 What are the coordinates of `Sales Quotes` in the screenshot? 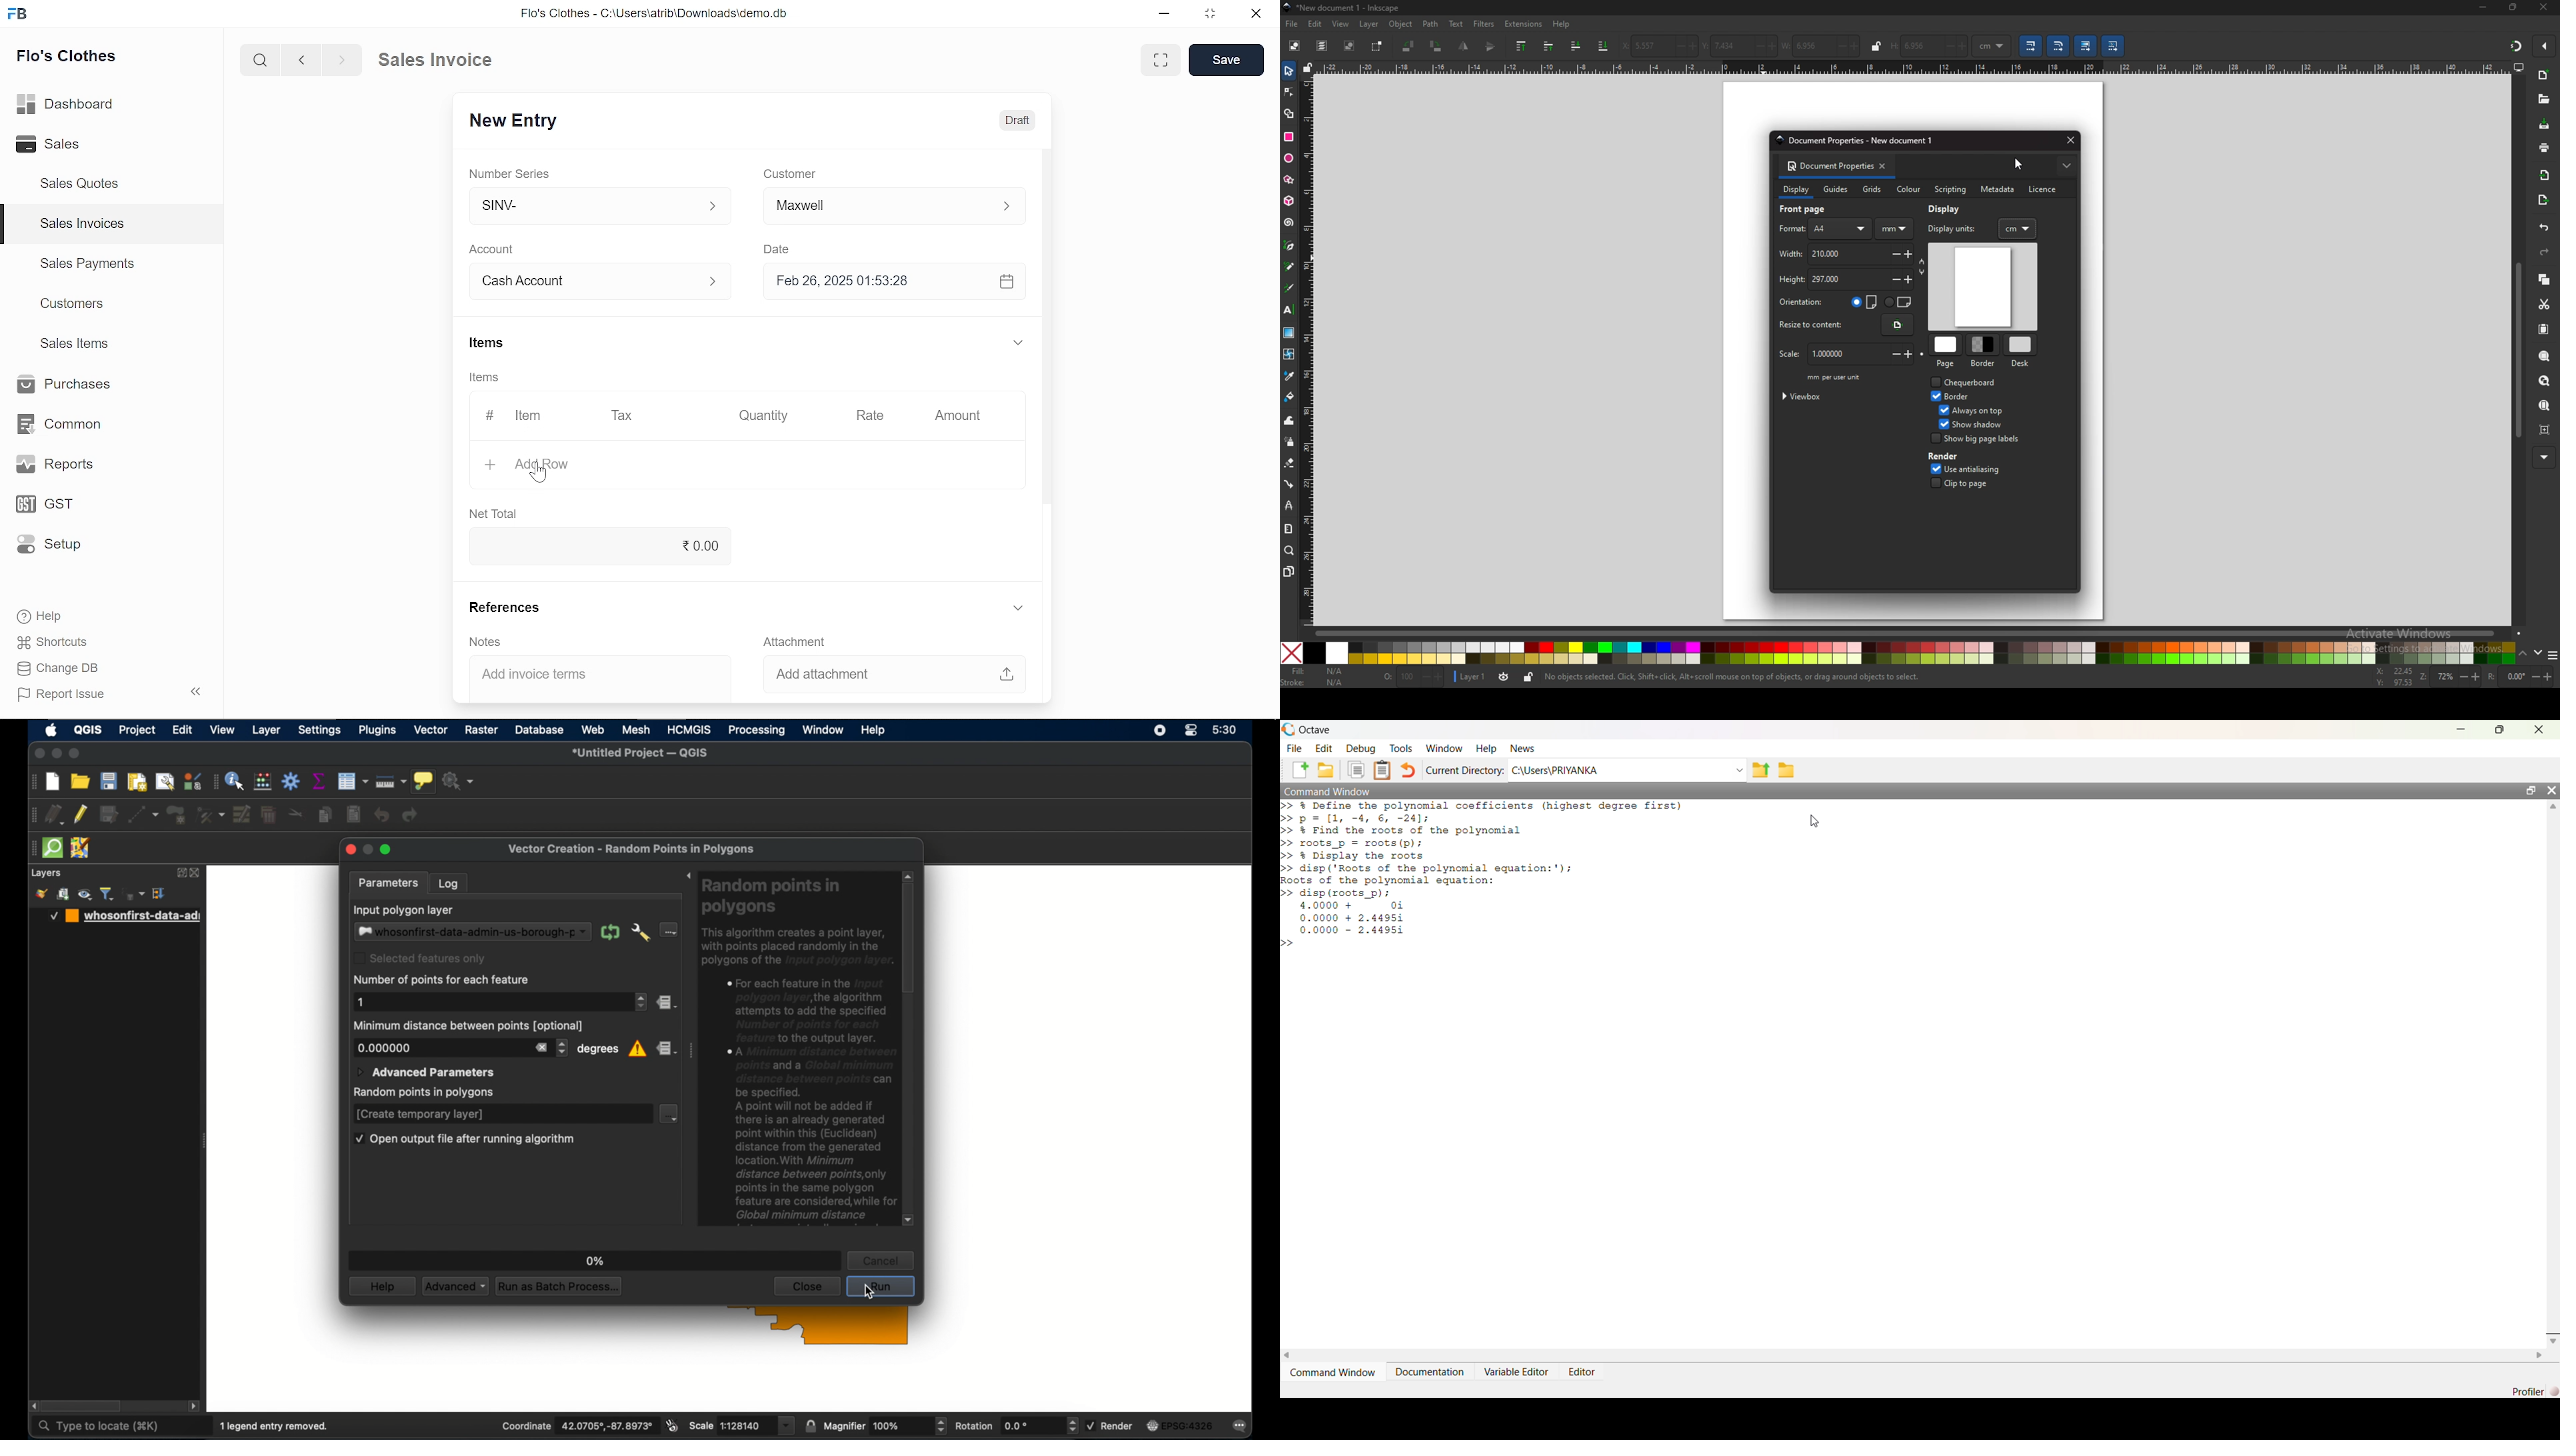 It's located at (82, 185).